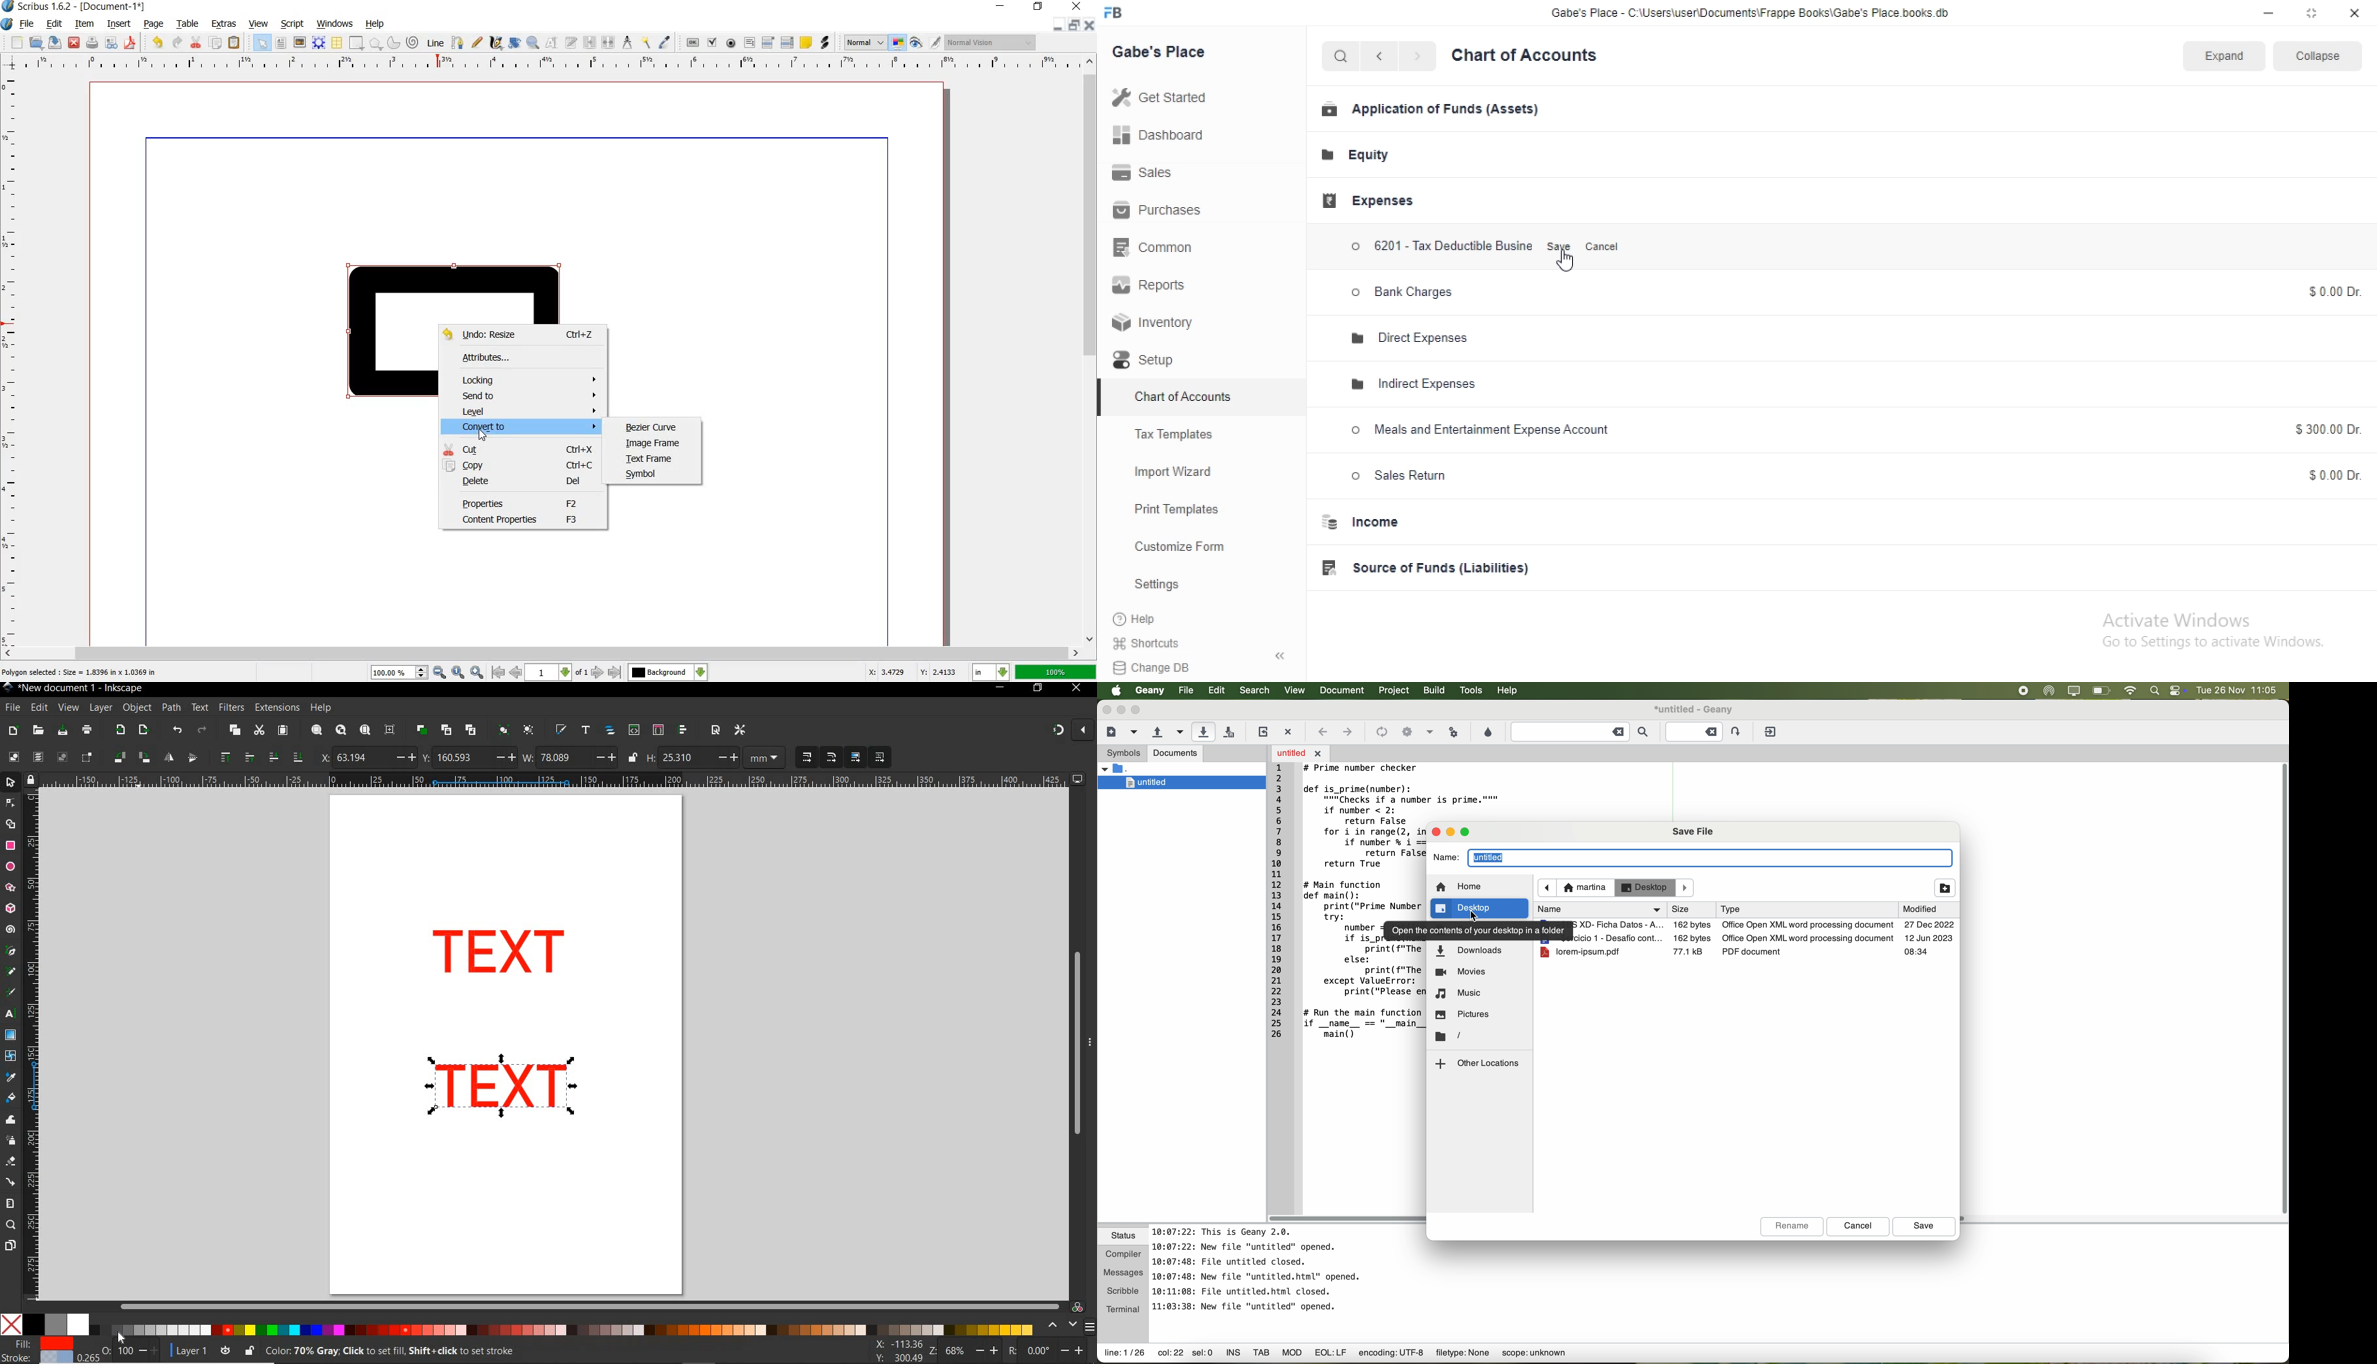  What do you see at coordinates (11, 1098) in the screenshot?
I see `paint bucket tool` at bounding box center [11, 1098].